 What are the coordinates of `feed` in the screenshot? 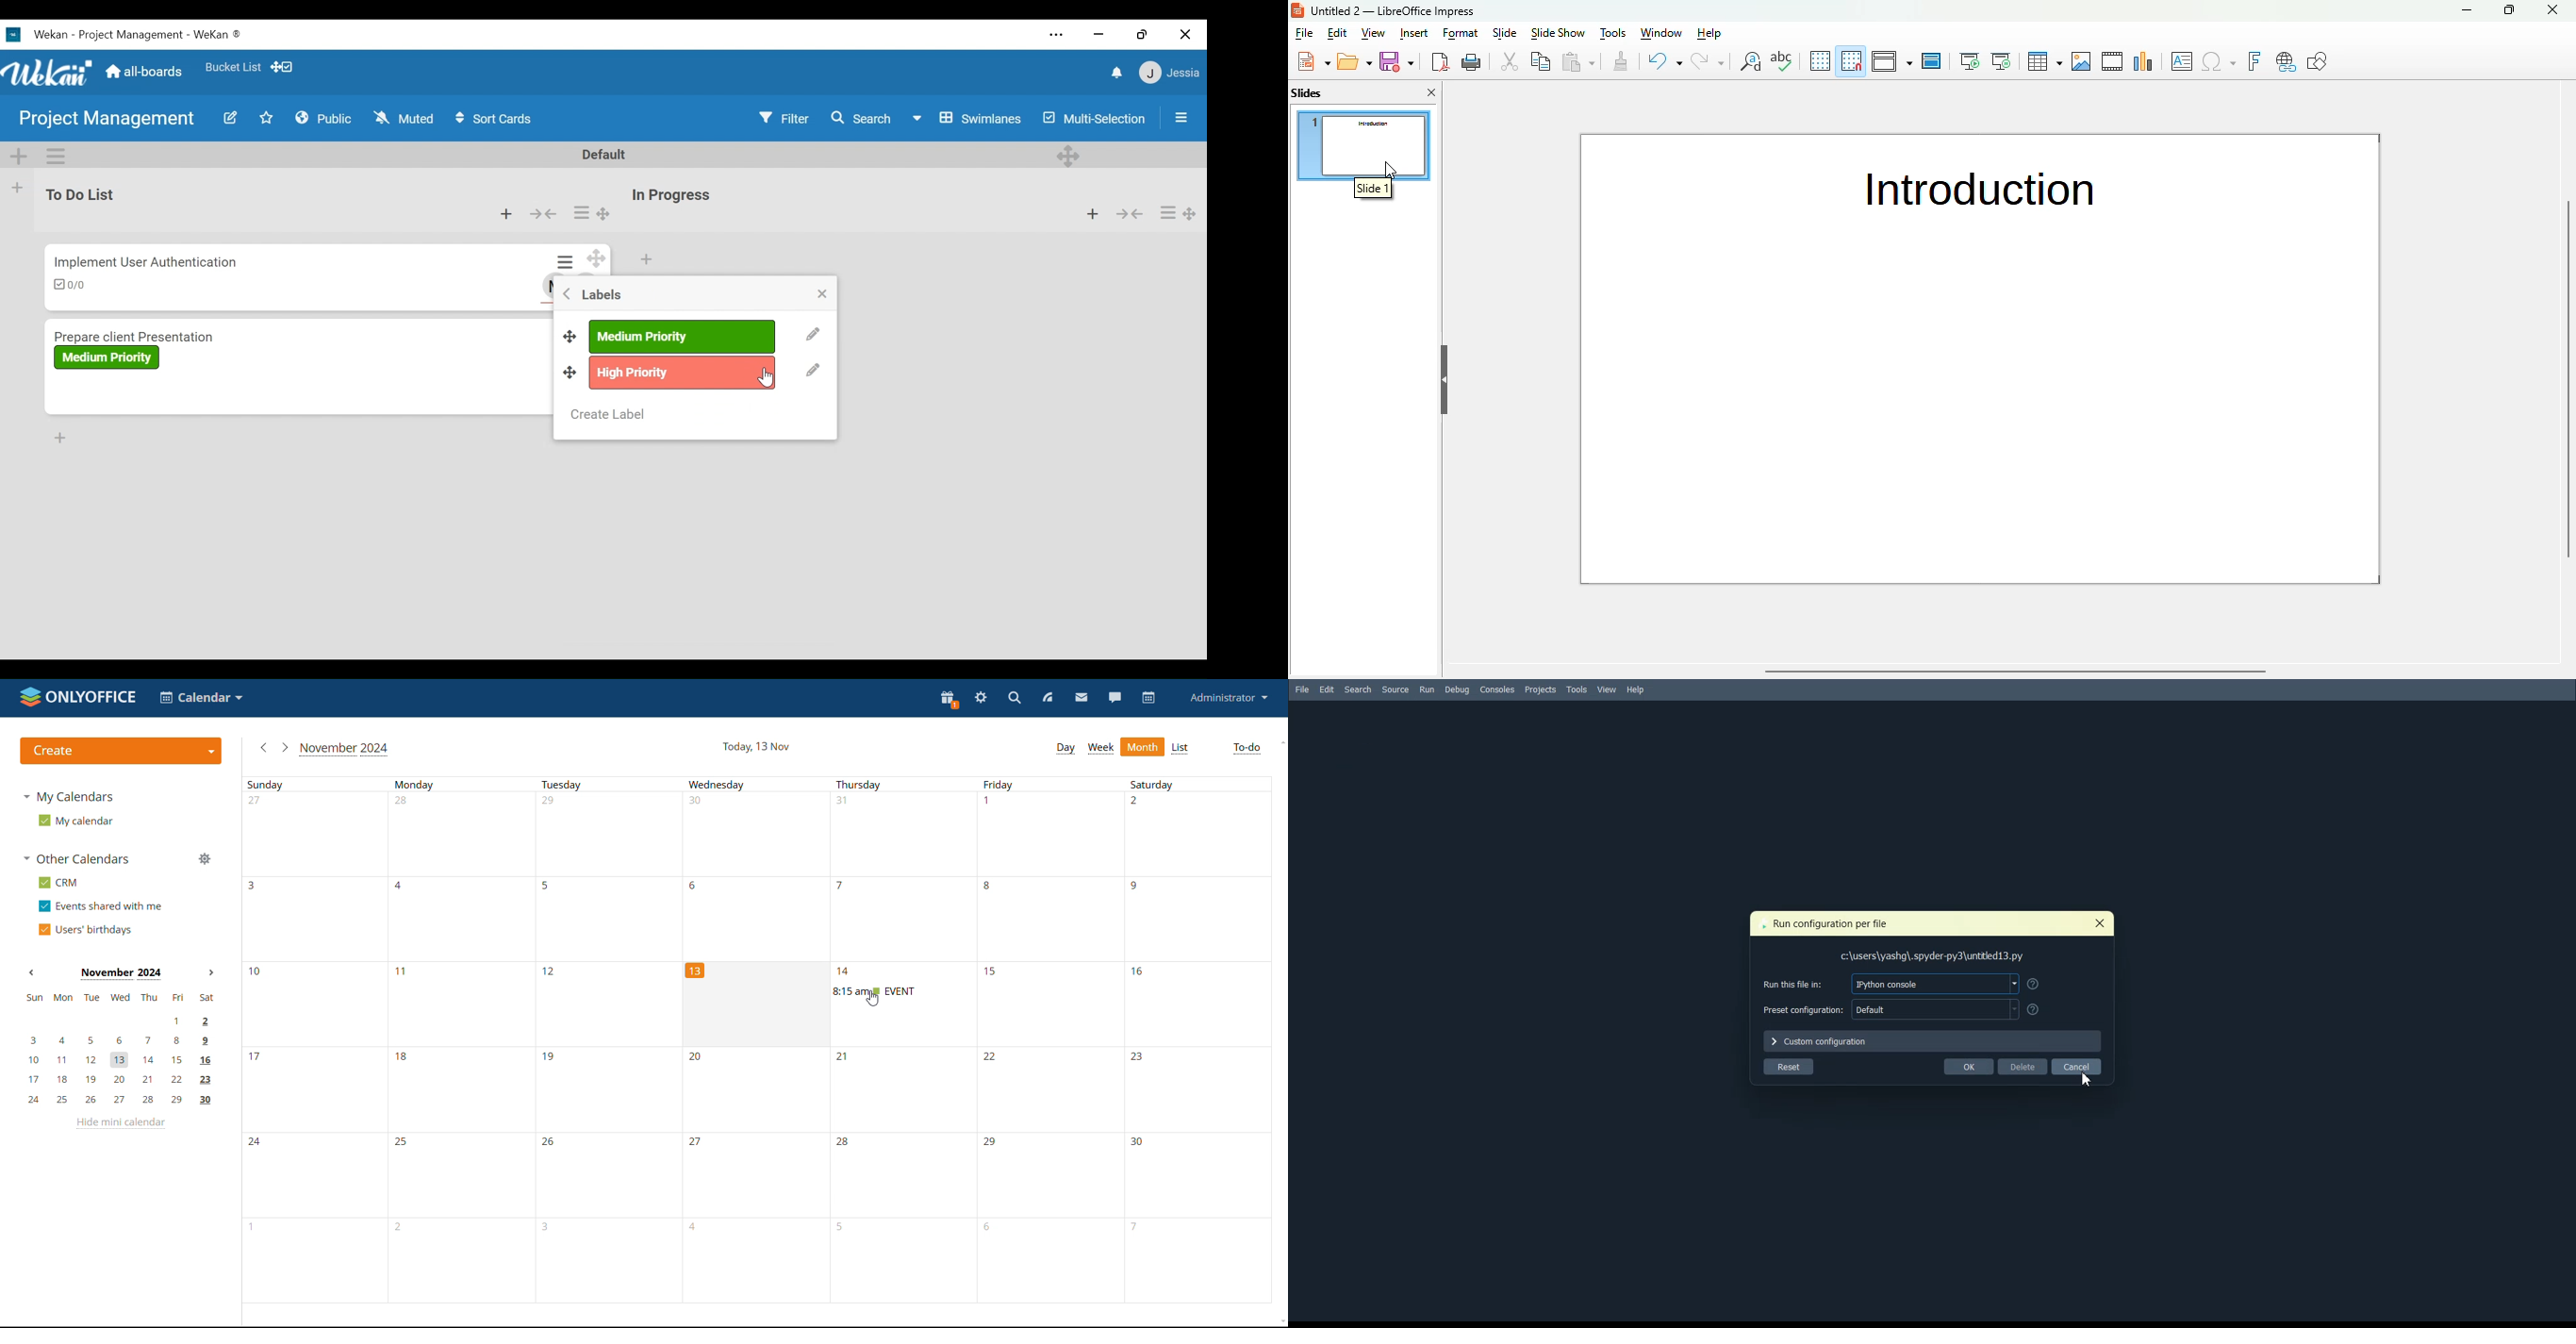 It's located at (1048, 699).